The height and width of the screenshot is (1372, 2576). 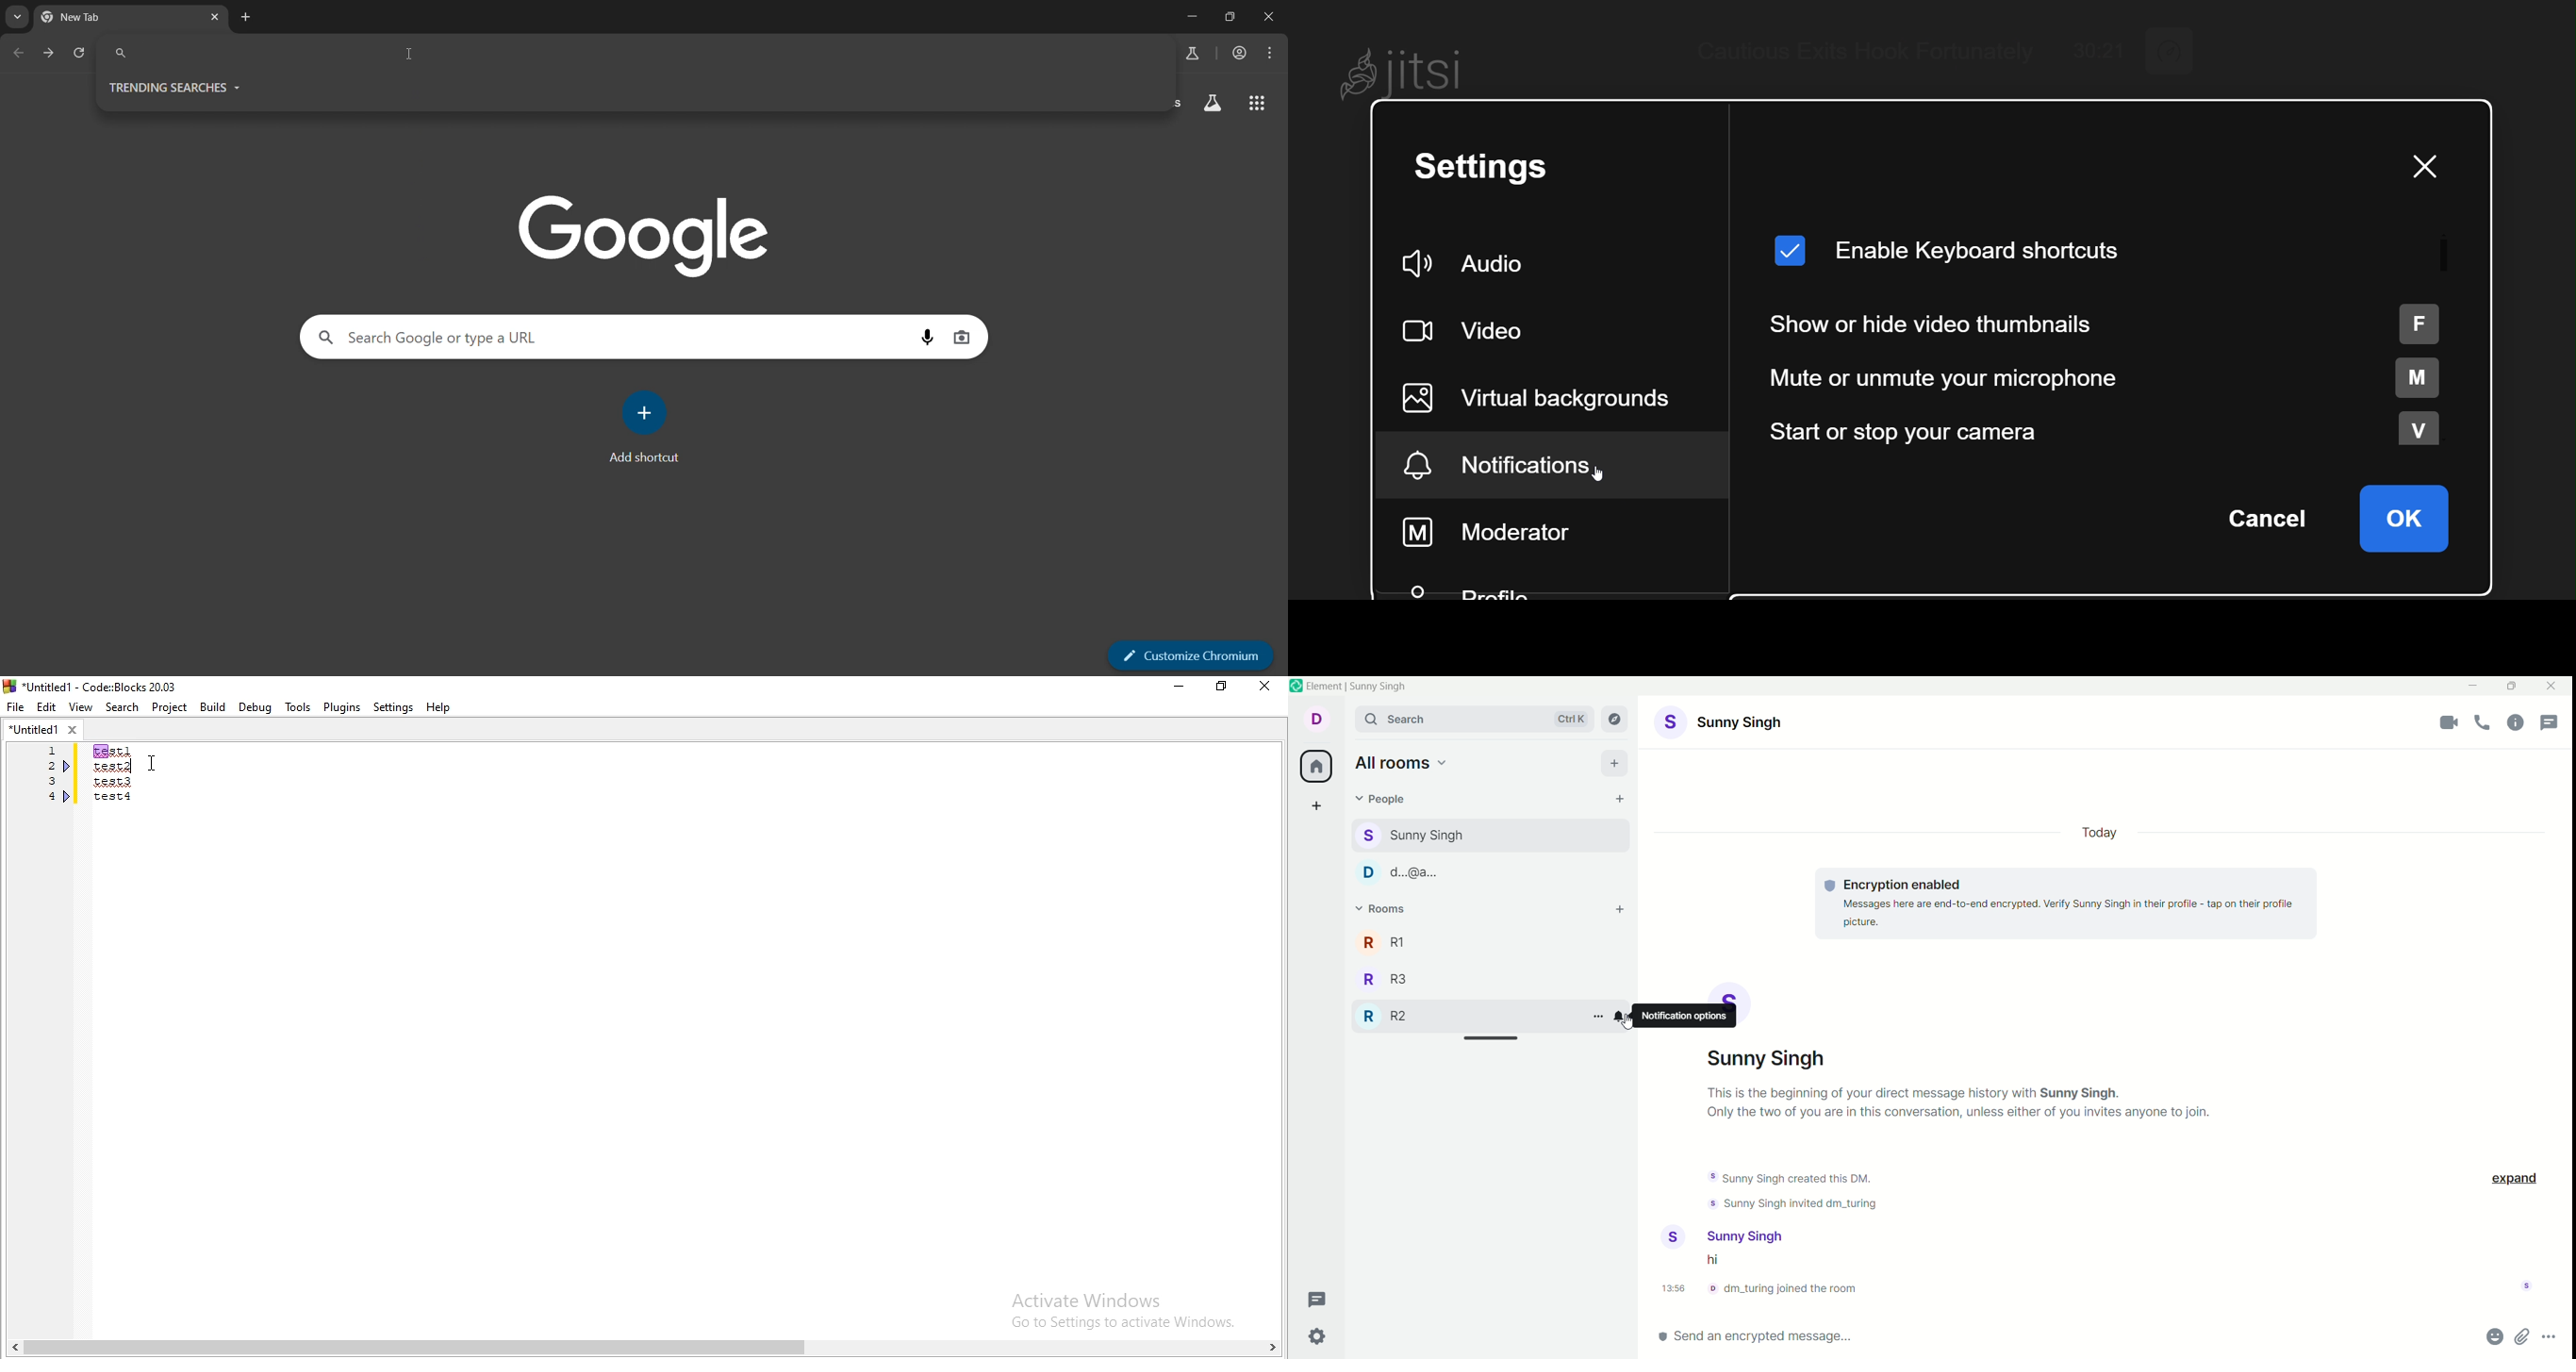 I want to click on all rooms, so click(x=1402, y=761).